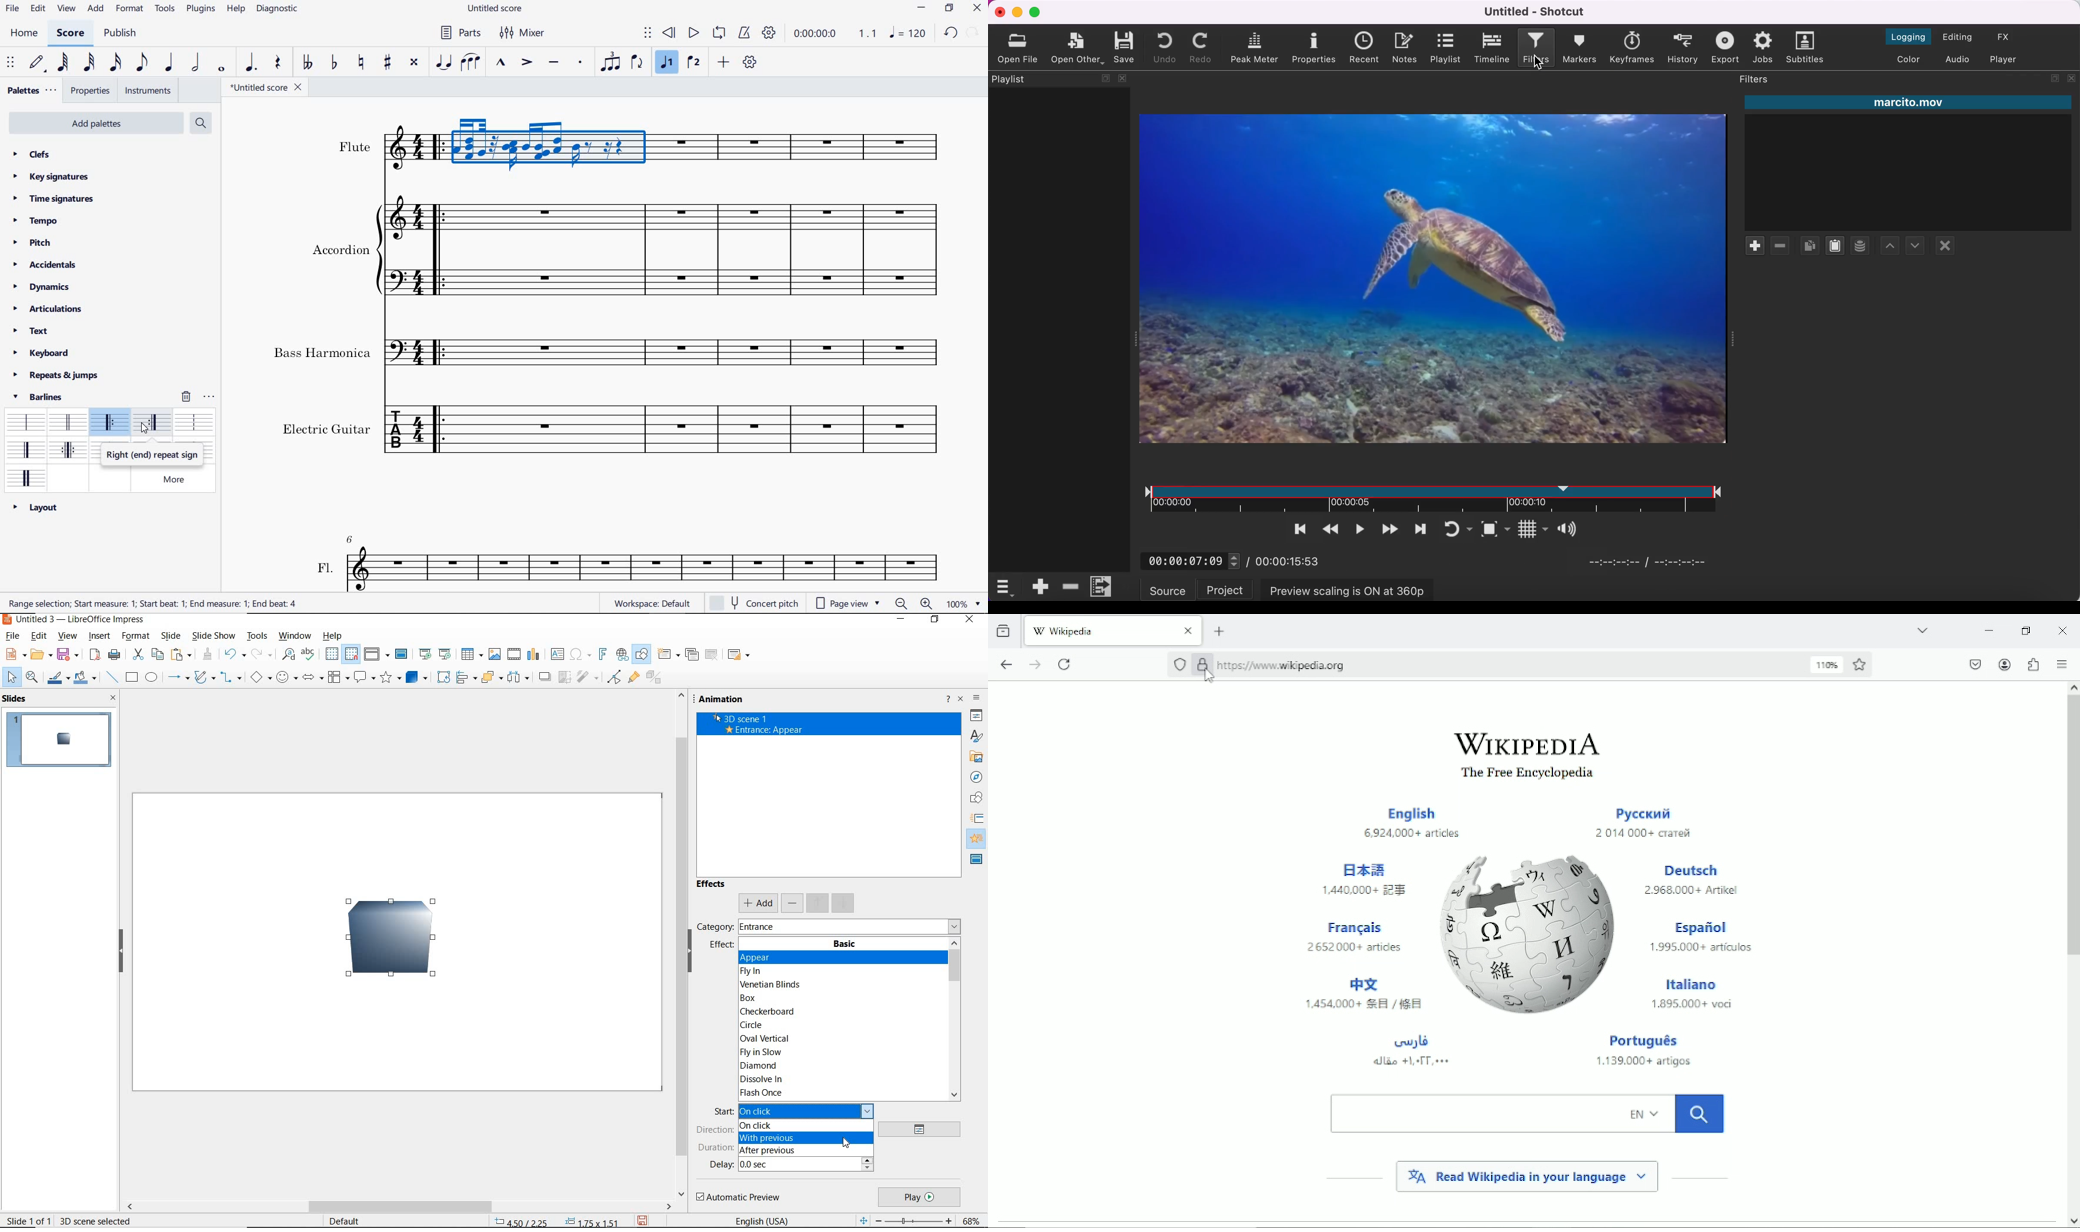 The width and height of the screenshot is (2100, 1232). Describe the element at coordinates (26, 477) in the screenshot. I see `heavy double barline` at that location.